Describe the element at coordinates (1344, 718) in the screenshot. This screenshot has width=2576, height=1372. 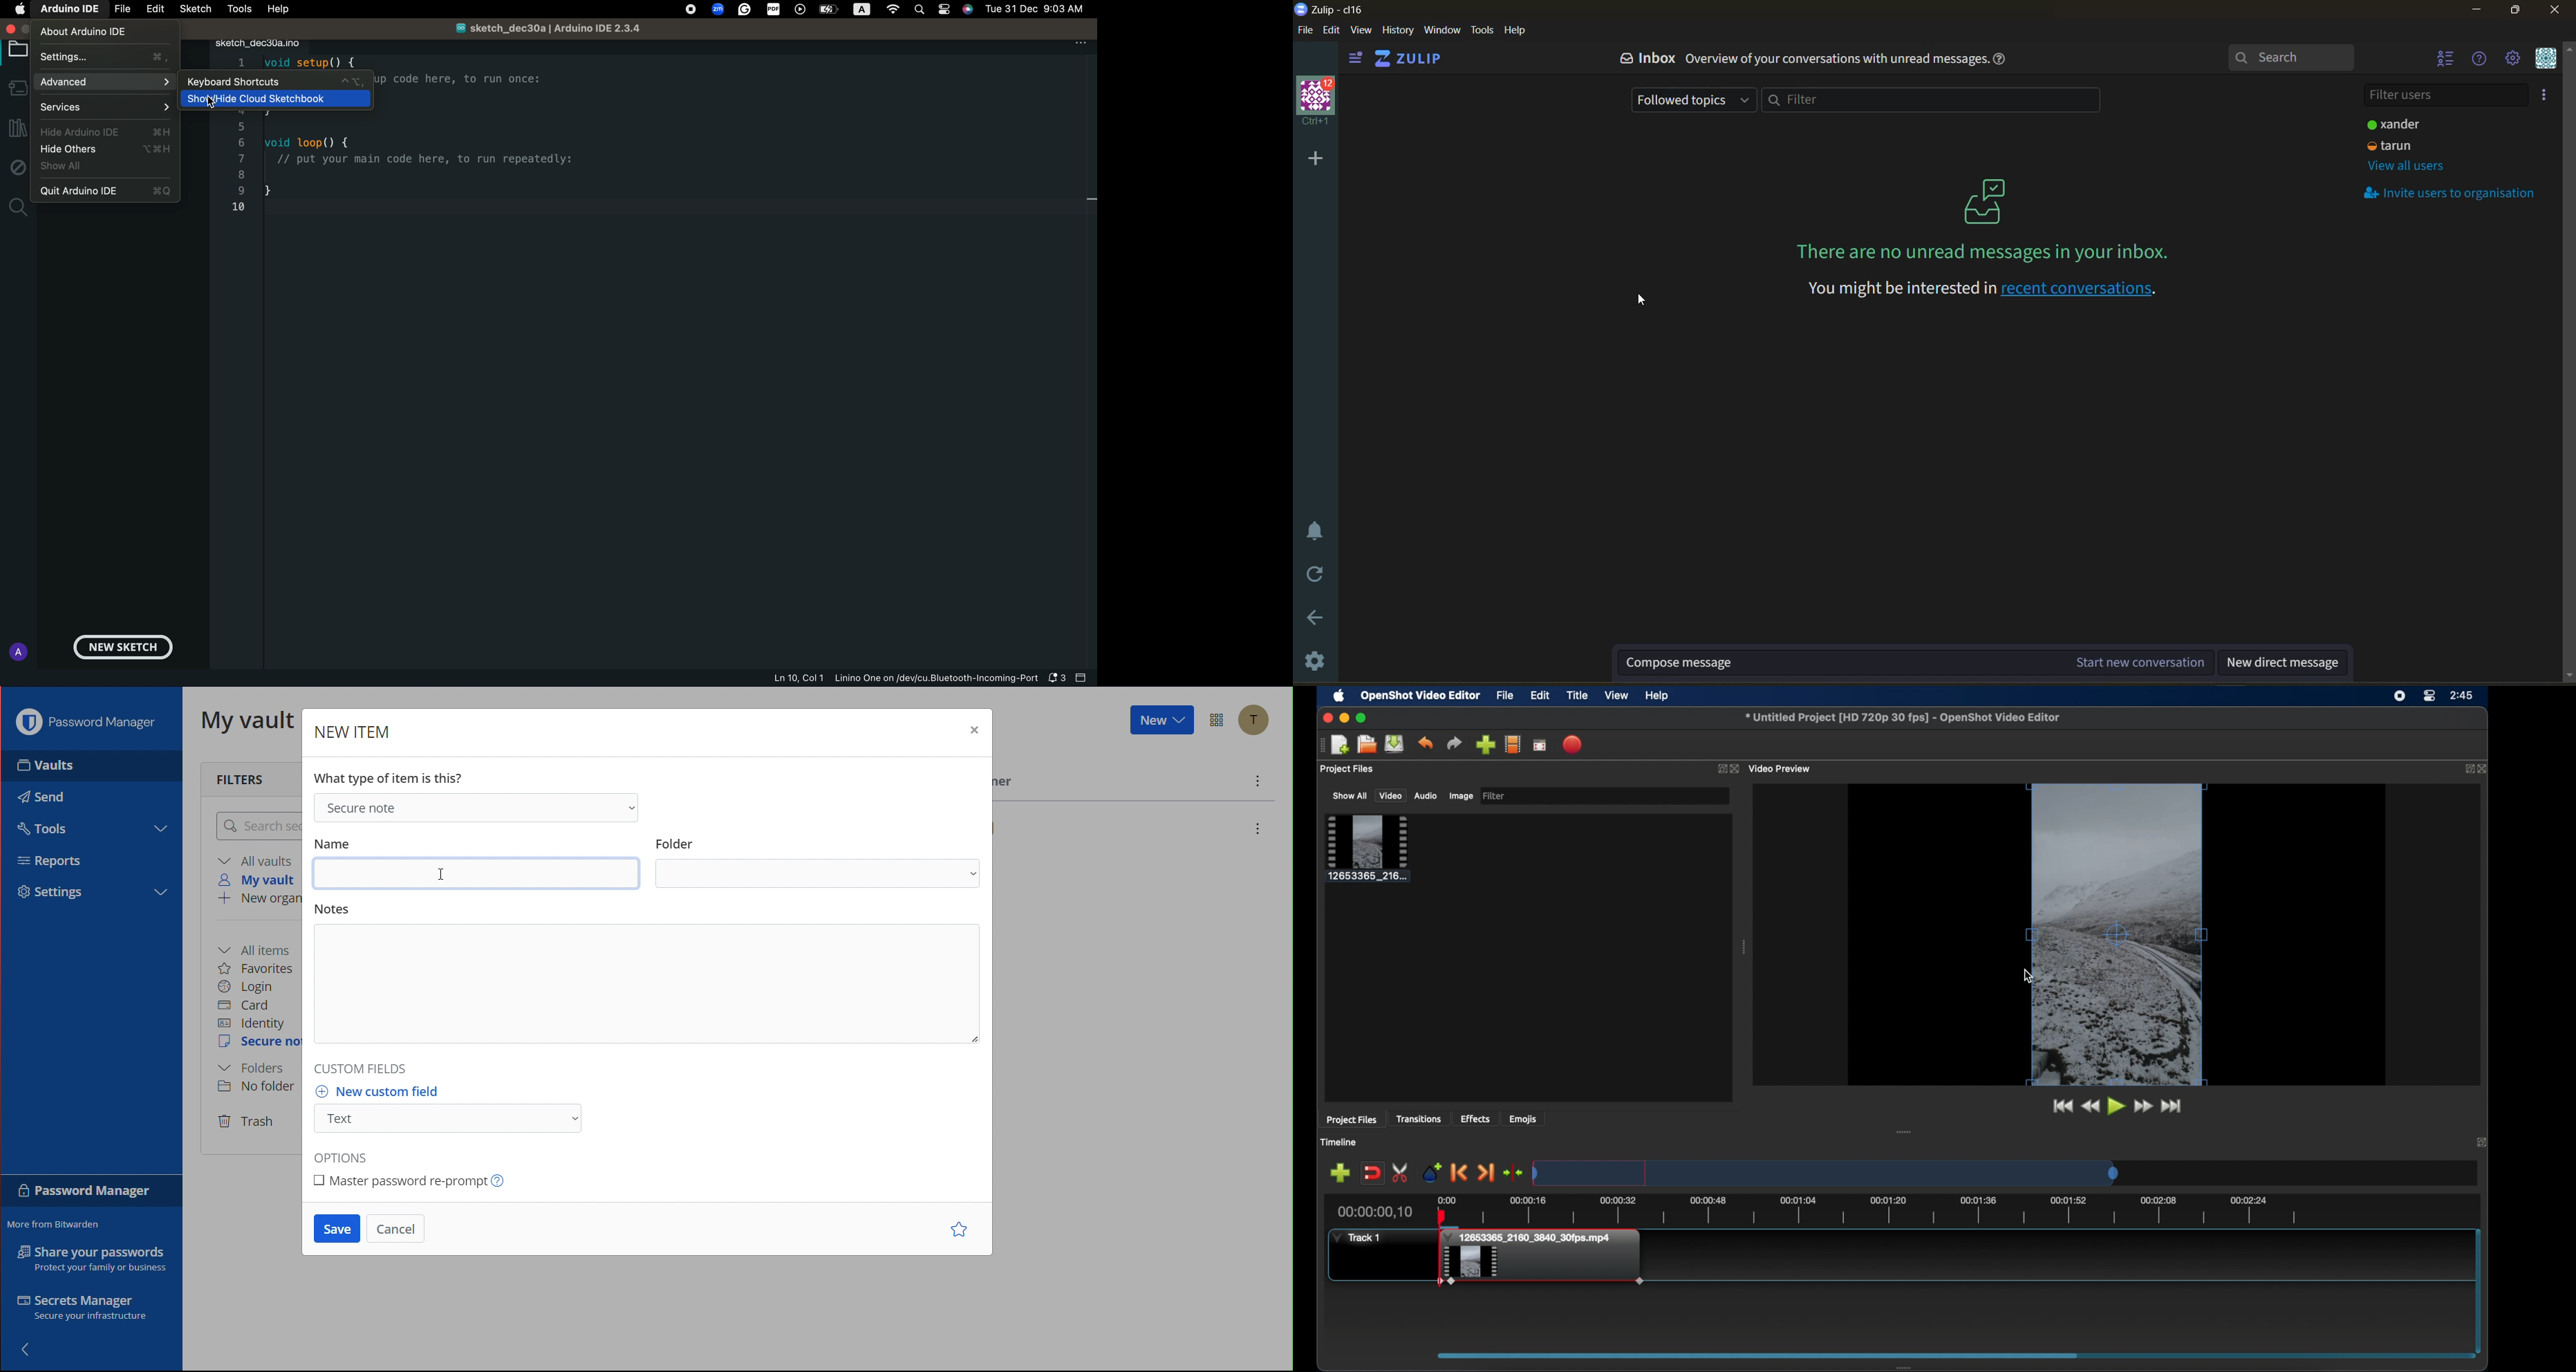
I see `minimize` at that location.